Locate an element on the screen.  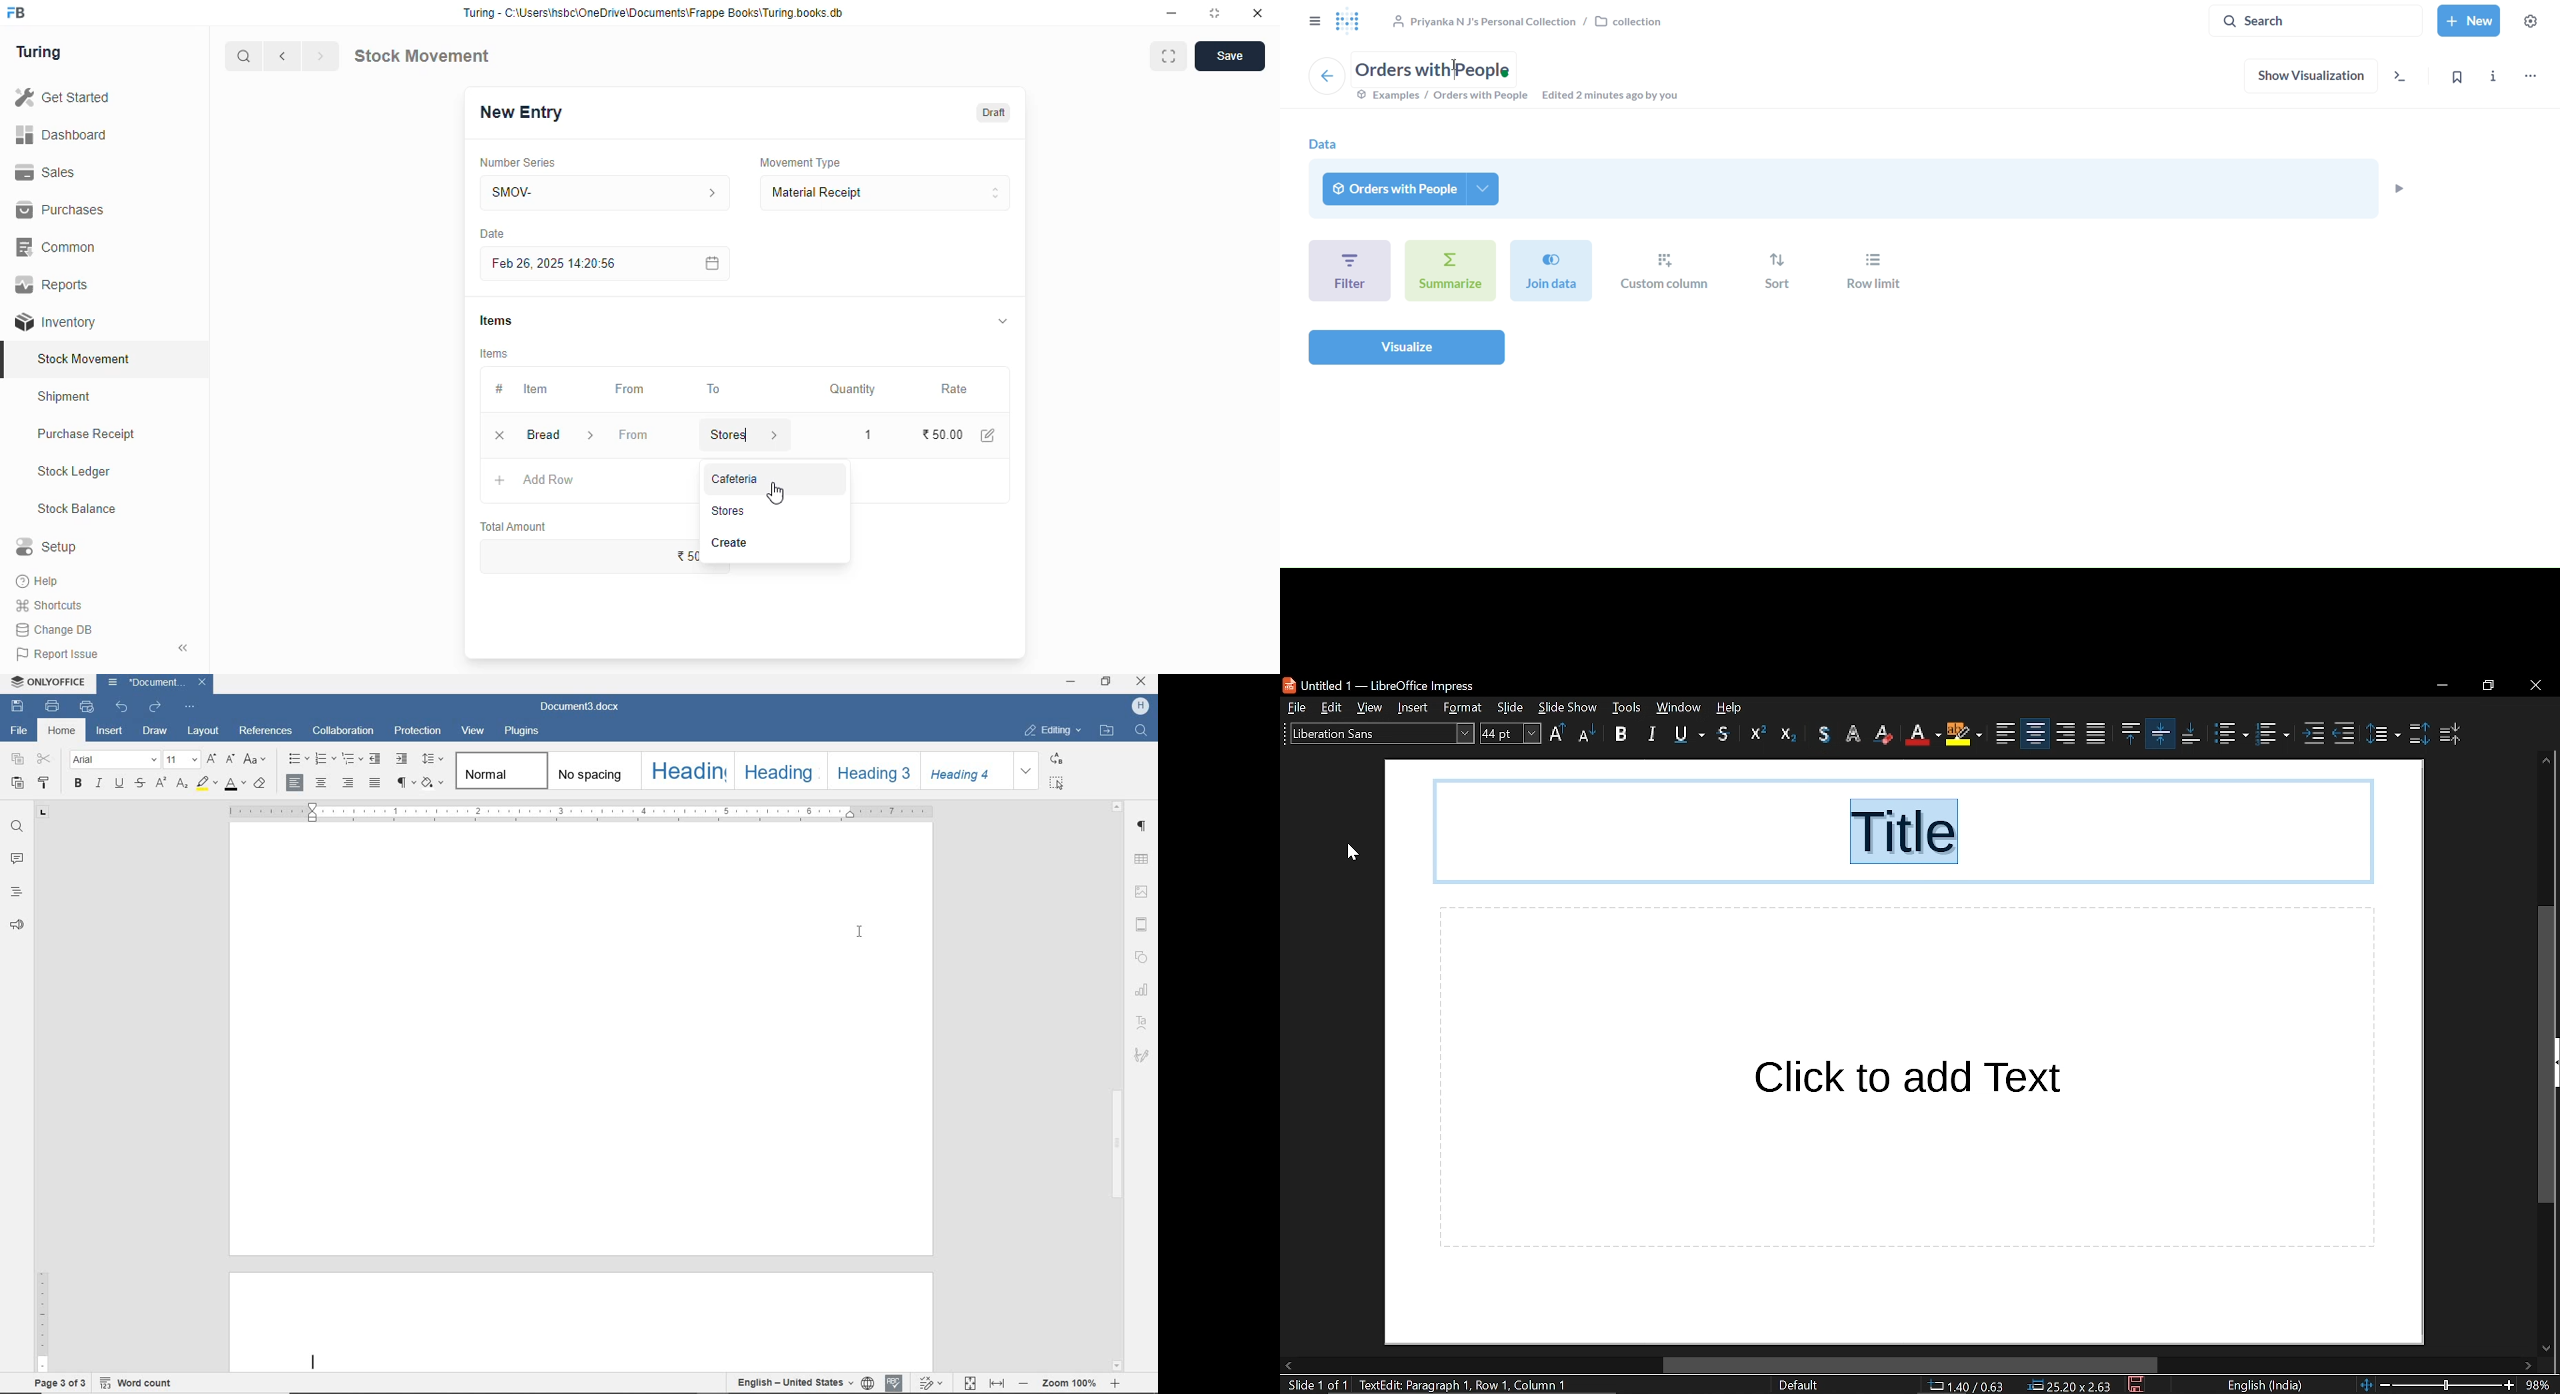
draft is located at coordinates (995, 112).